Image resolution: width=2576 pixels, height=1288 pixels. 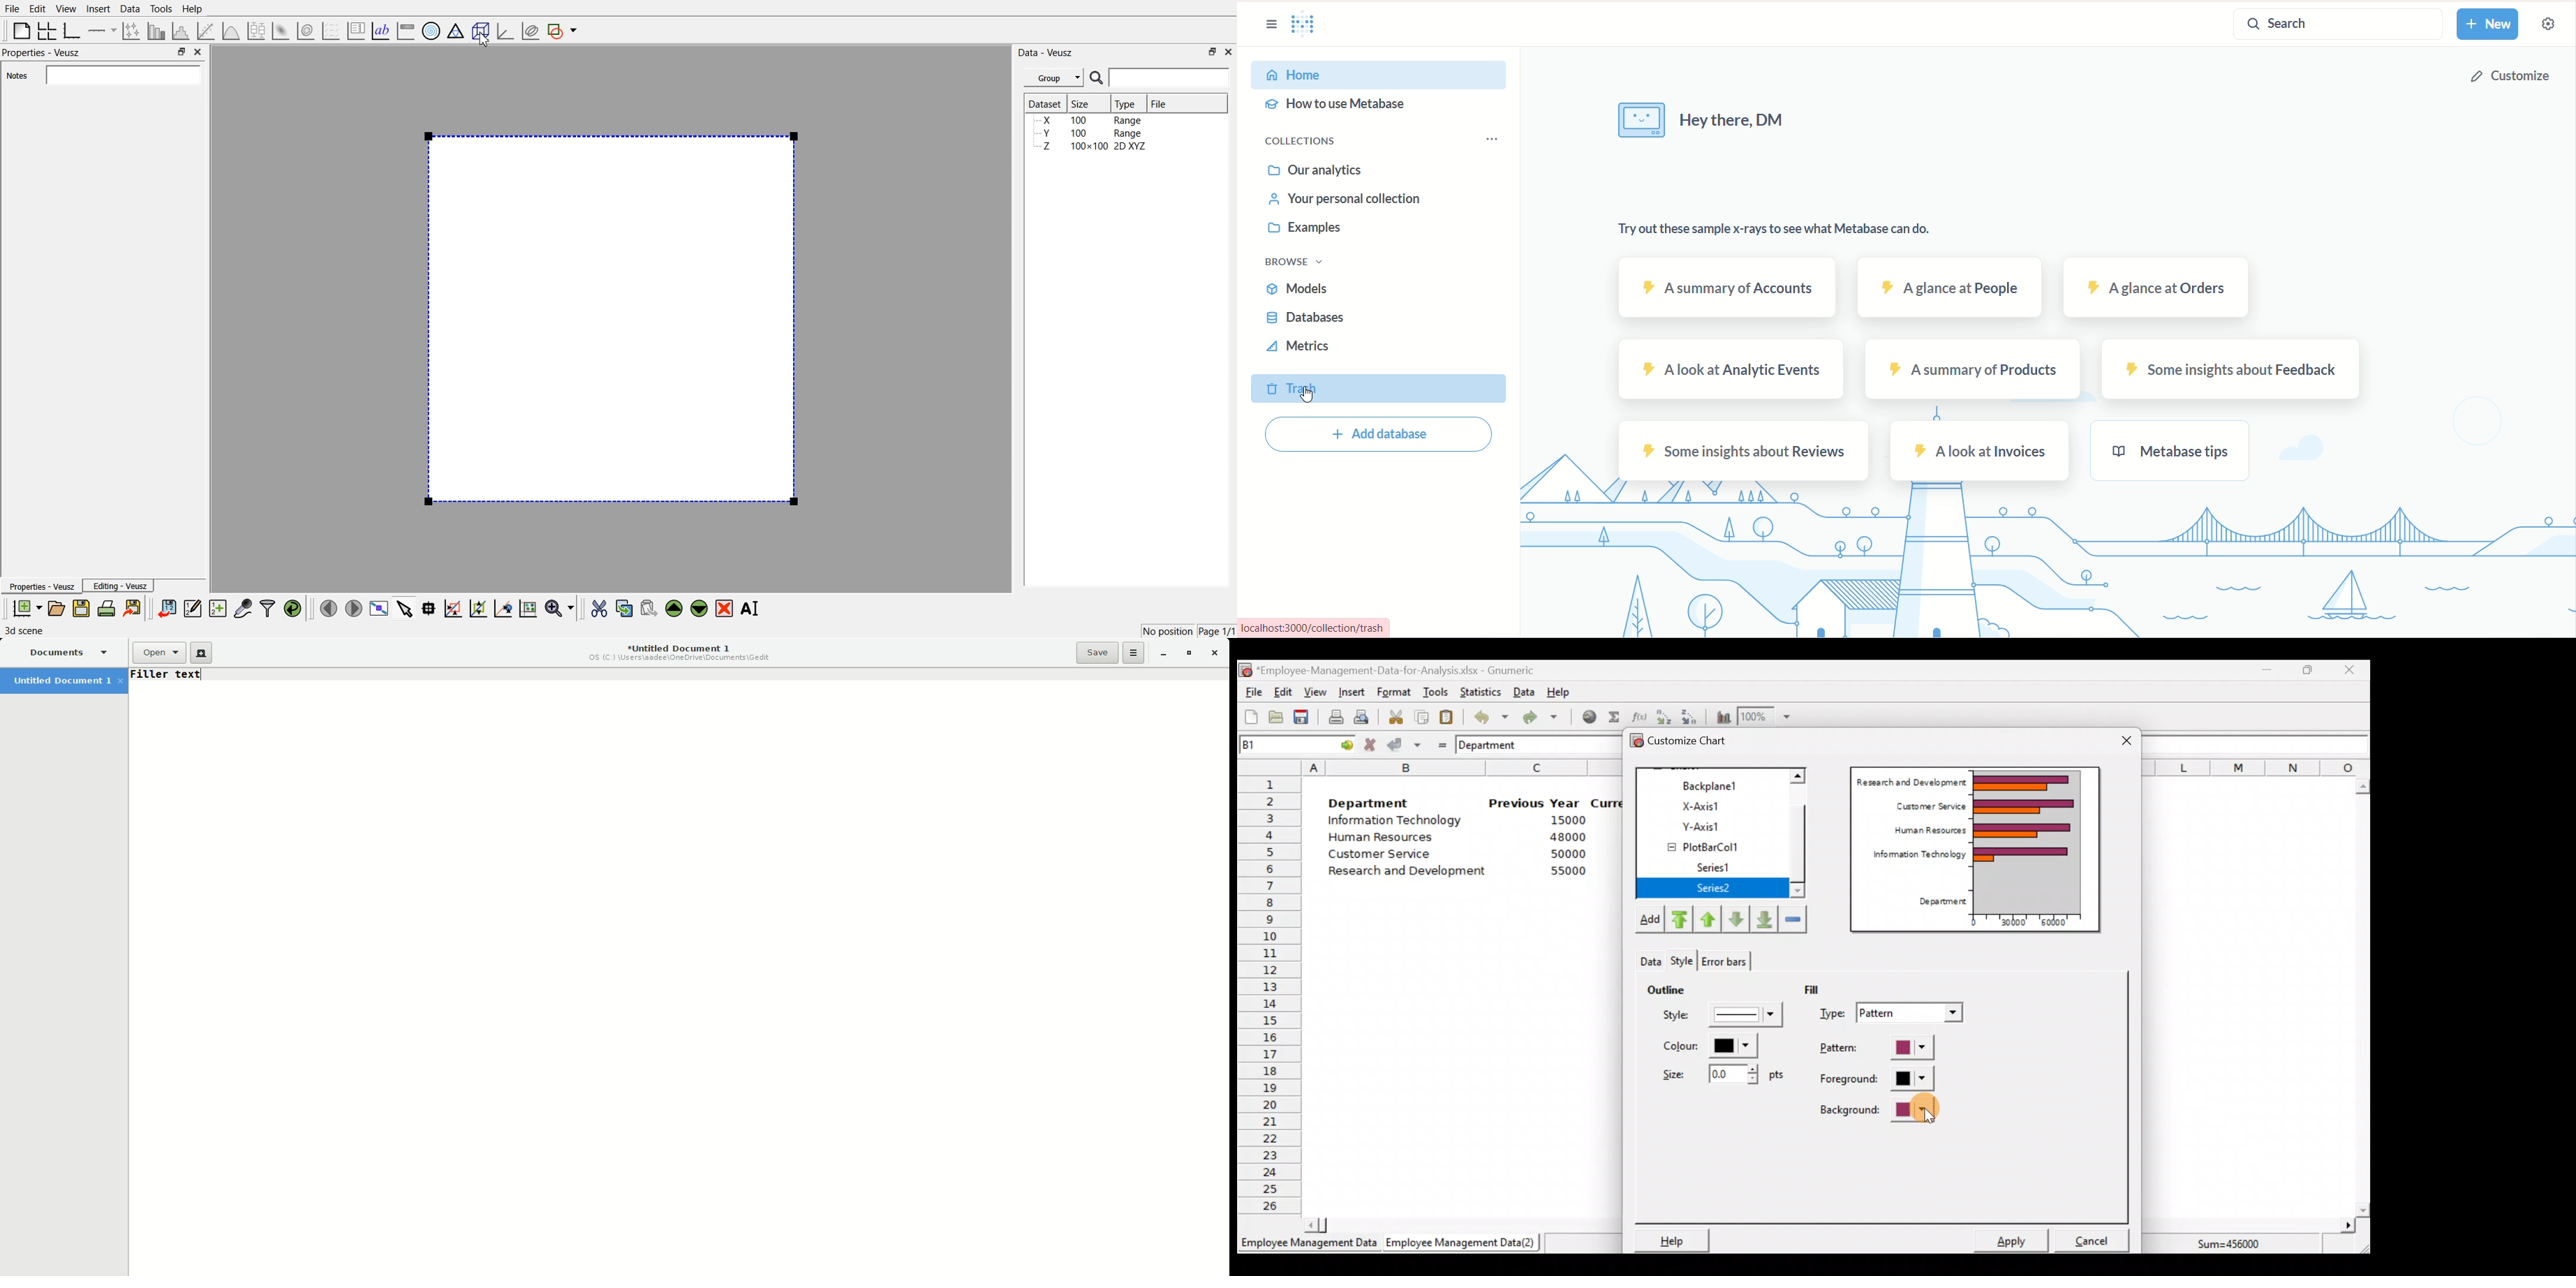 What do you see at coordinates (1092, 146) in the screenshot?
I see `Z 100x100 2D XYZ` at bounding box center [1092, 146].